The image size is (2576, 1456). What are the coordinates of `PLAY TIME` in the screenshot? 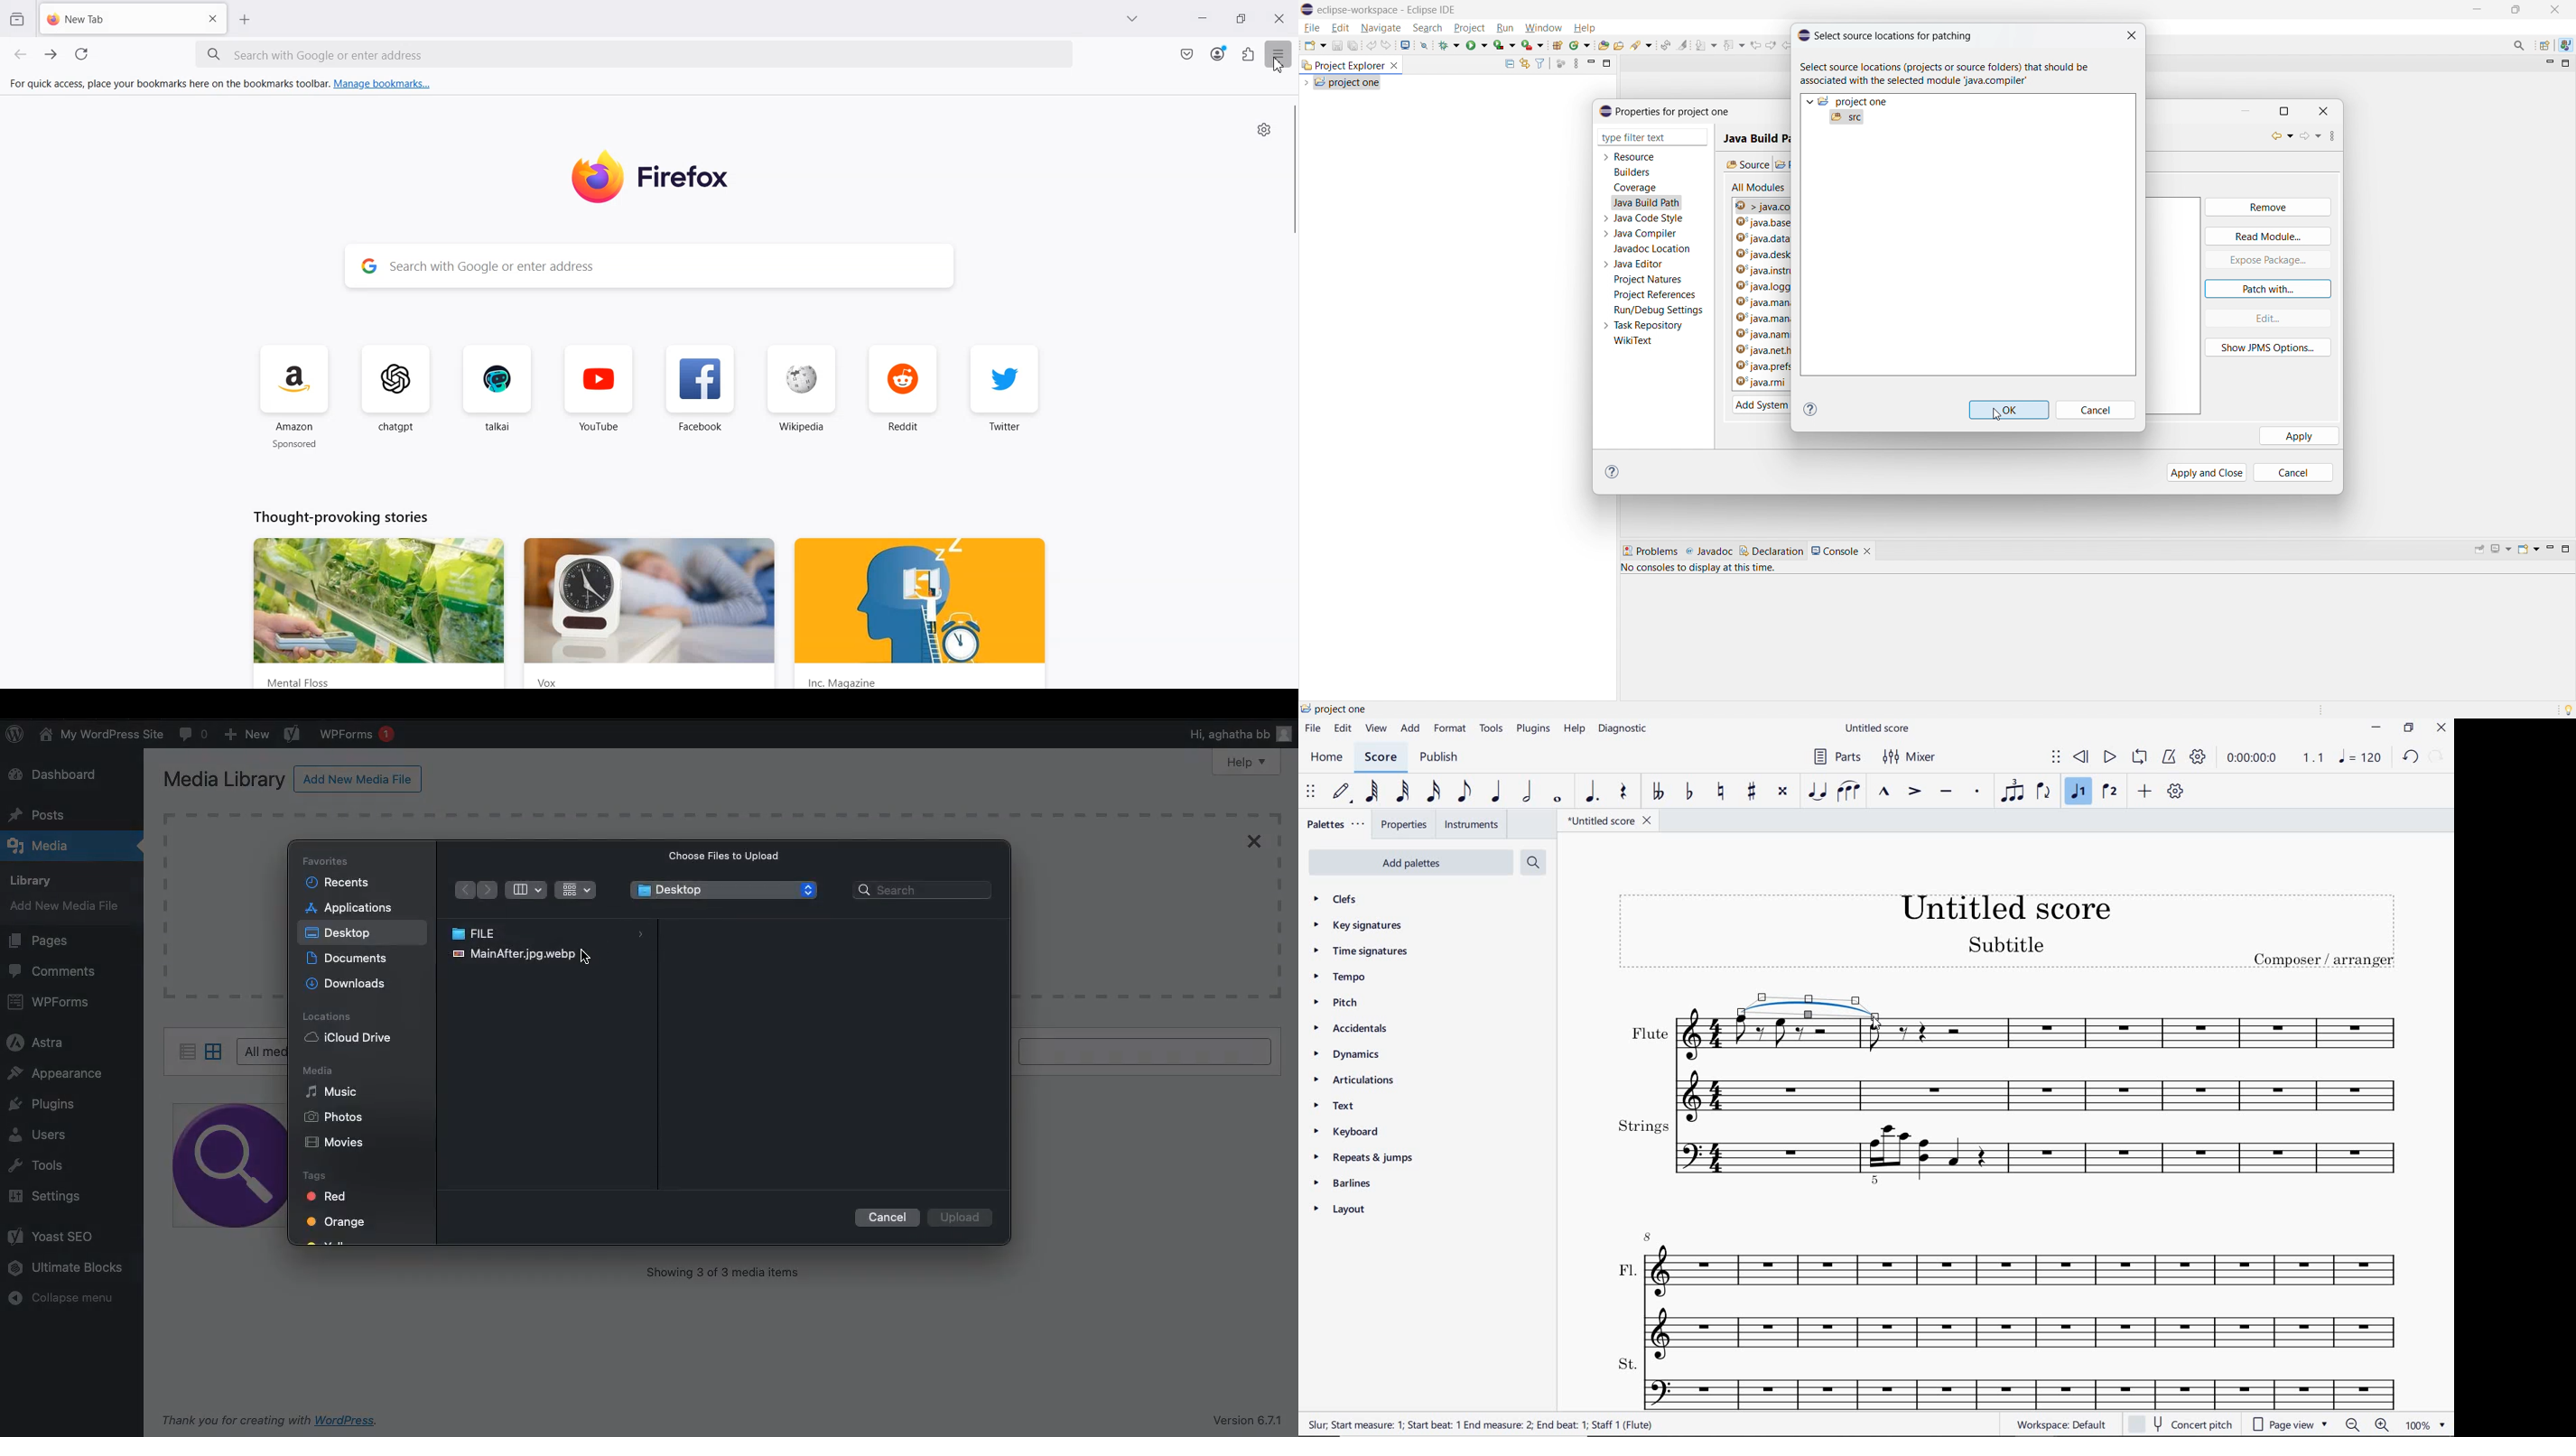 It's located at (2277, 760).